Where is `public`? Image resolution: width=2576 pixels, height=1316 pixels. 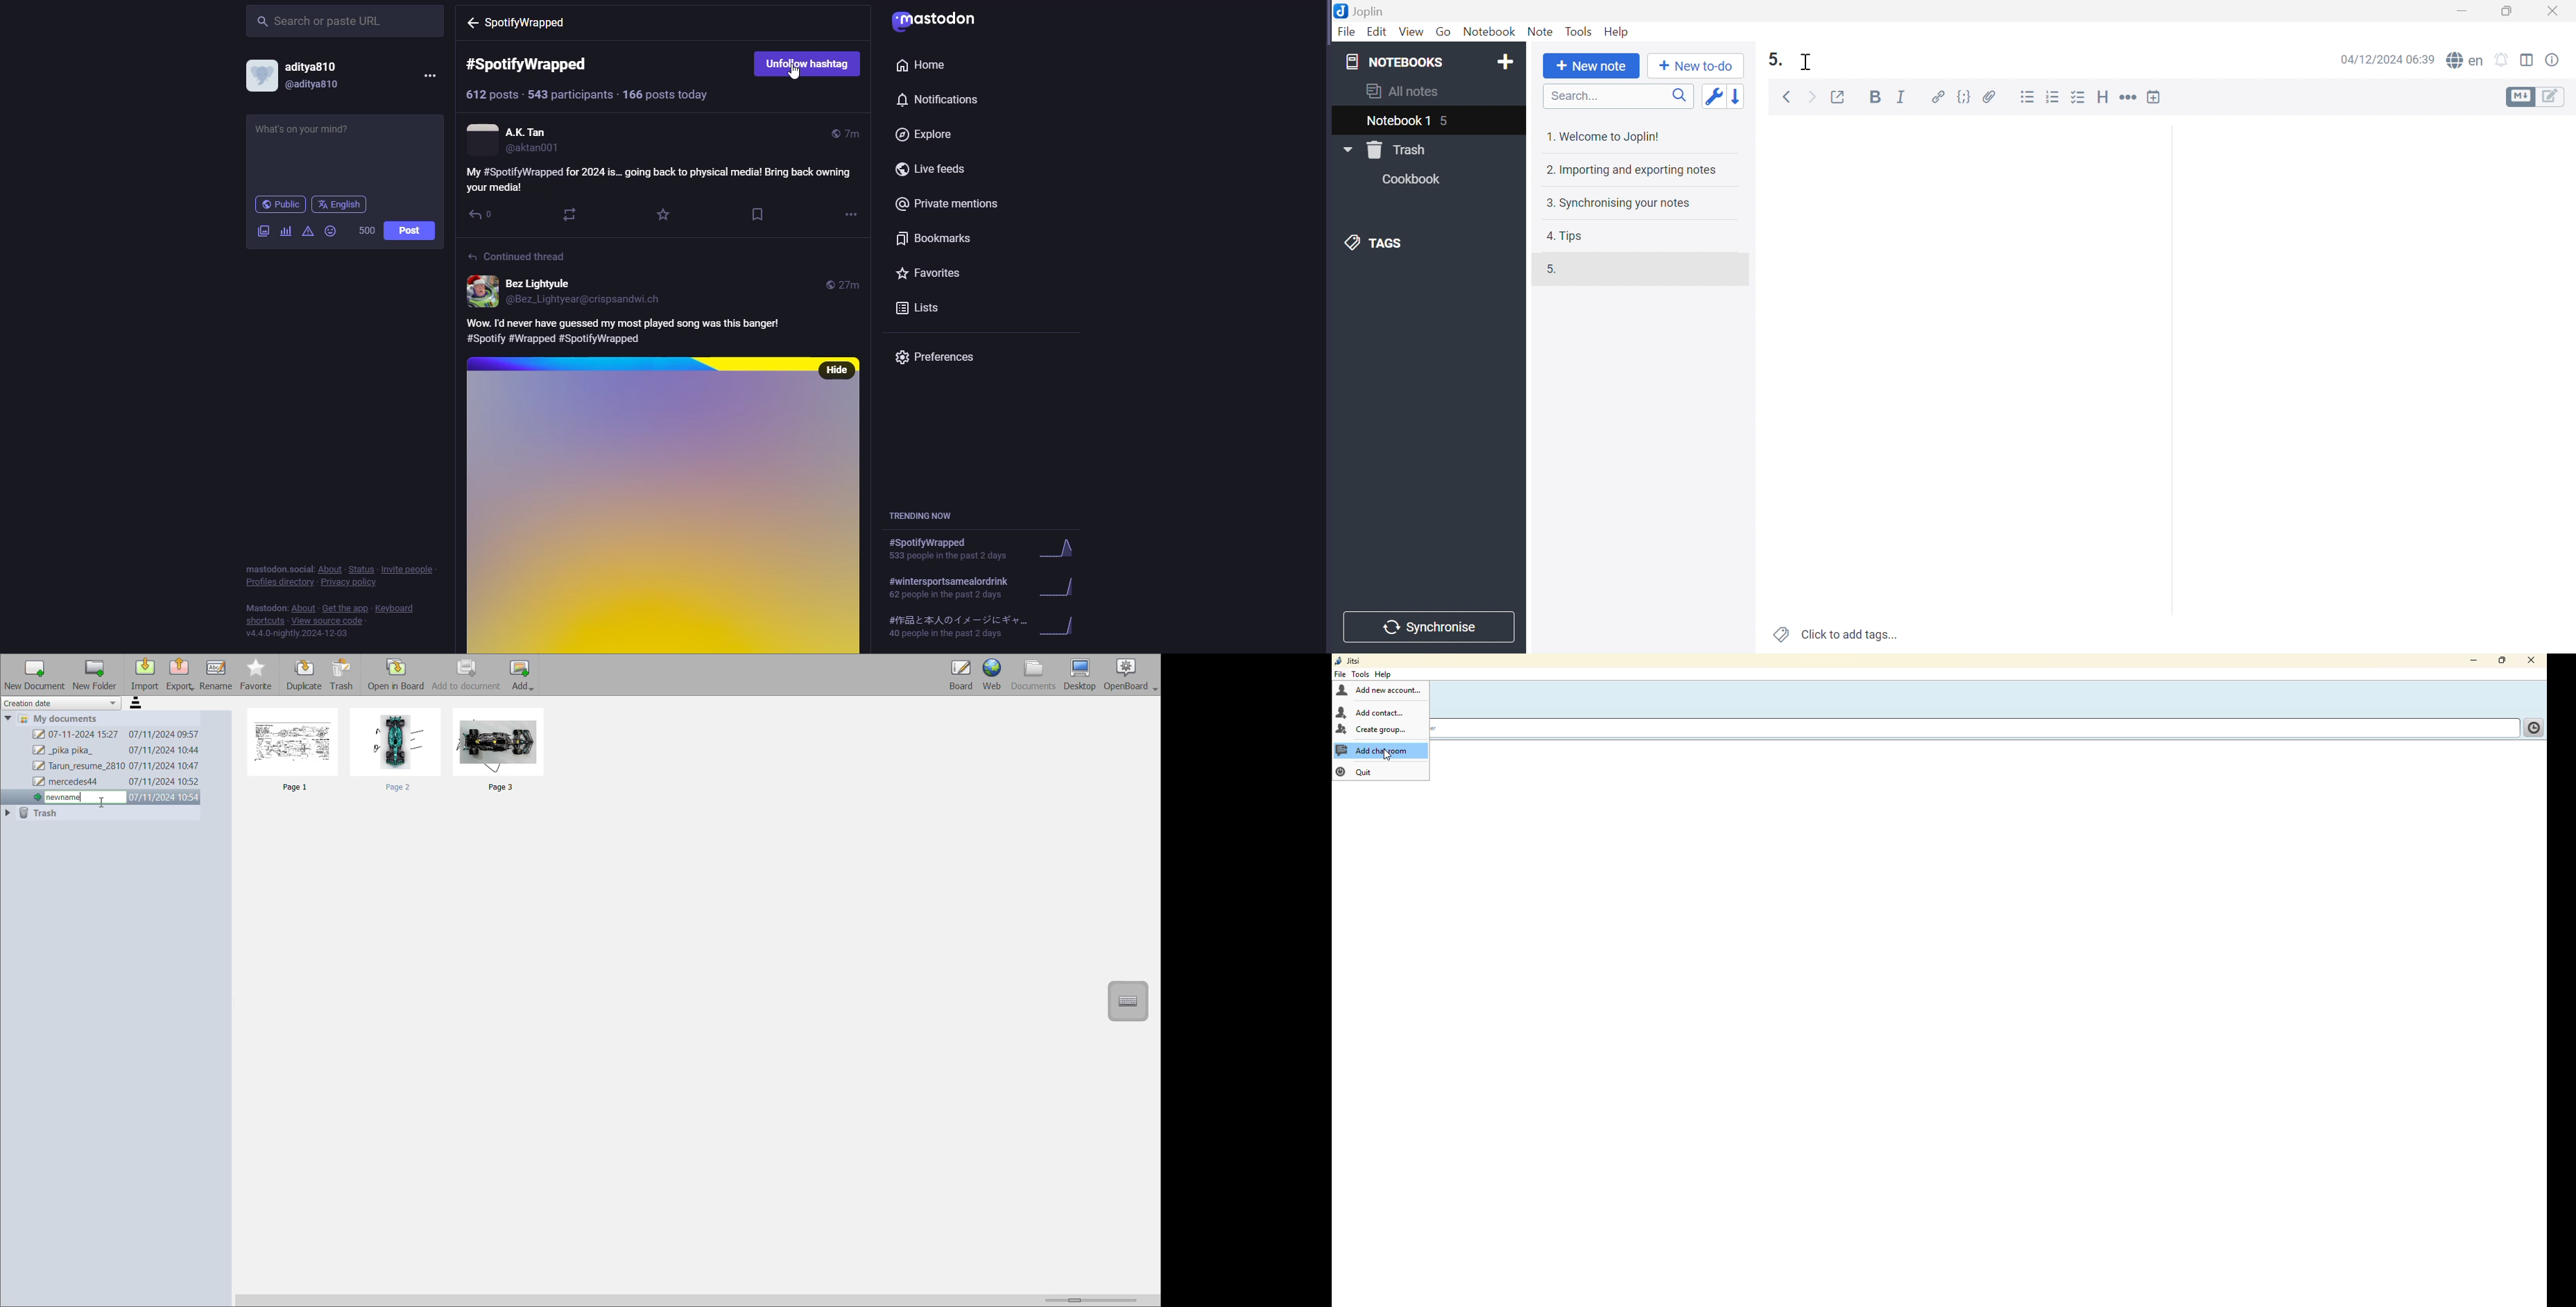
public is located at coordinates (280, 204).